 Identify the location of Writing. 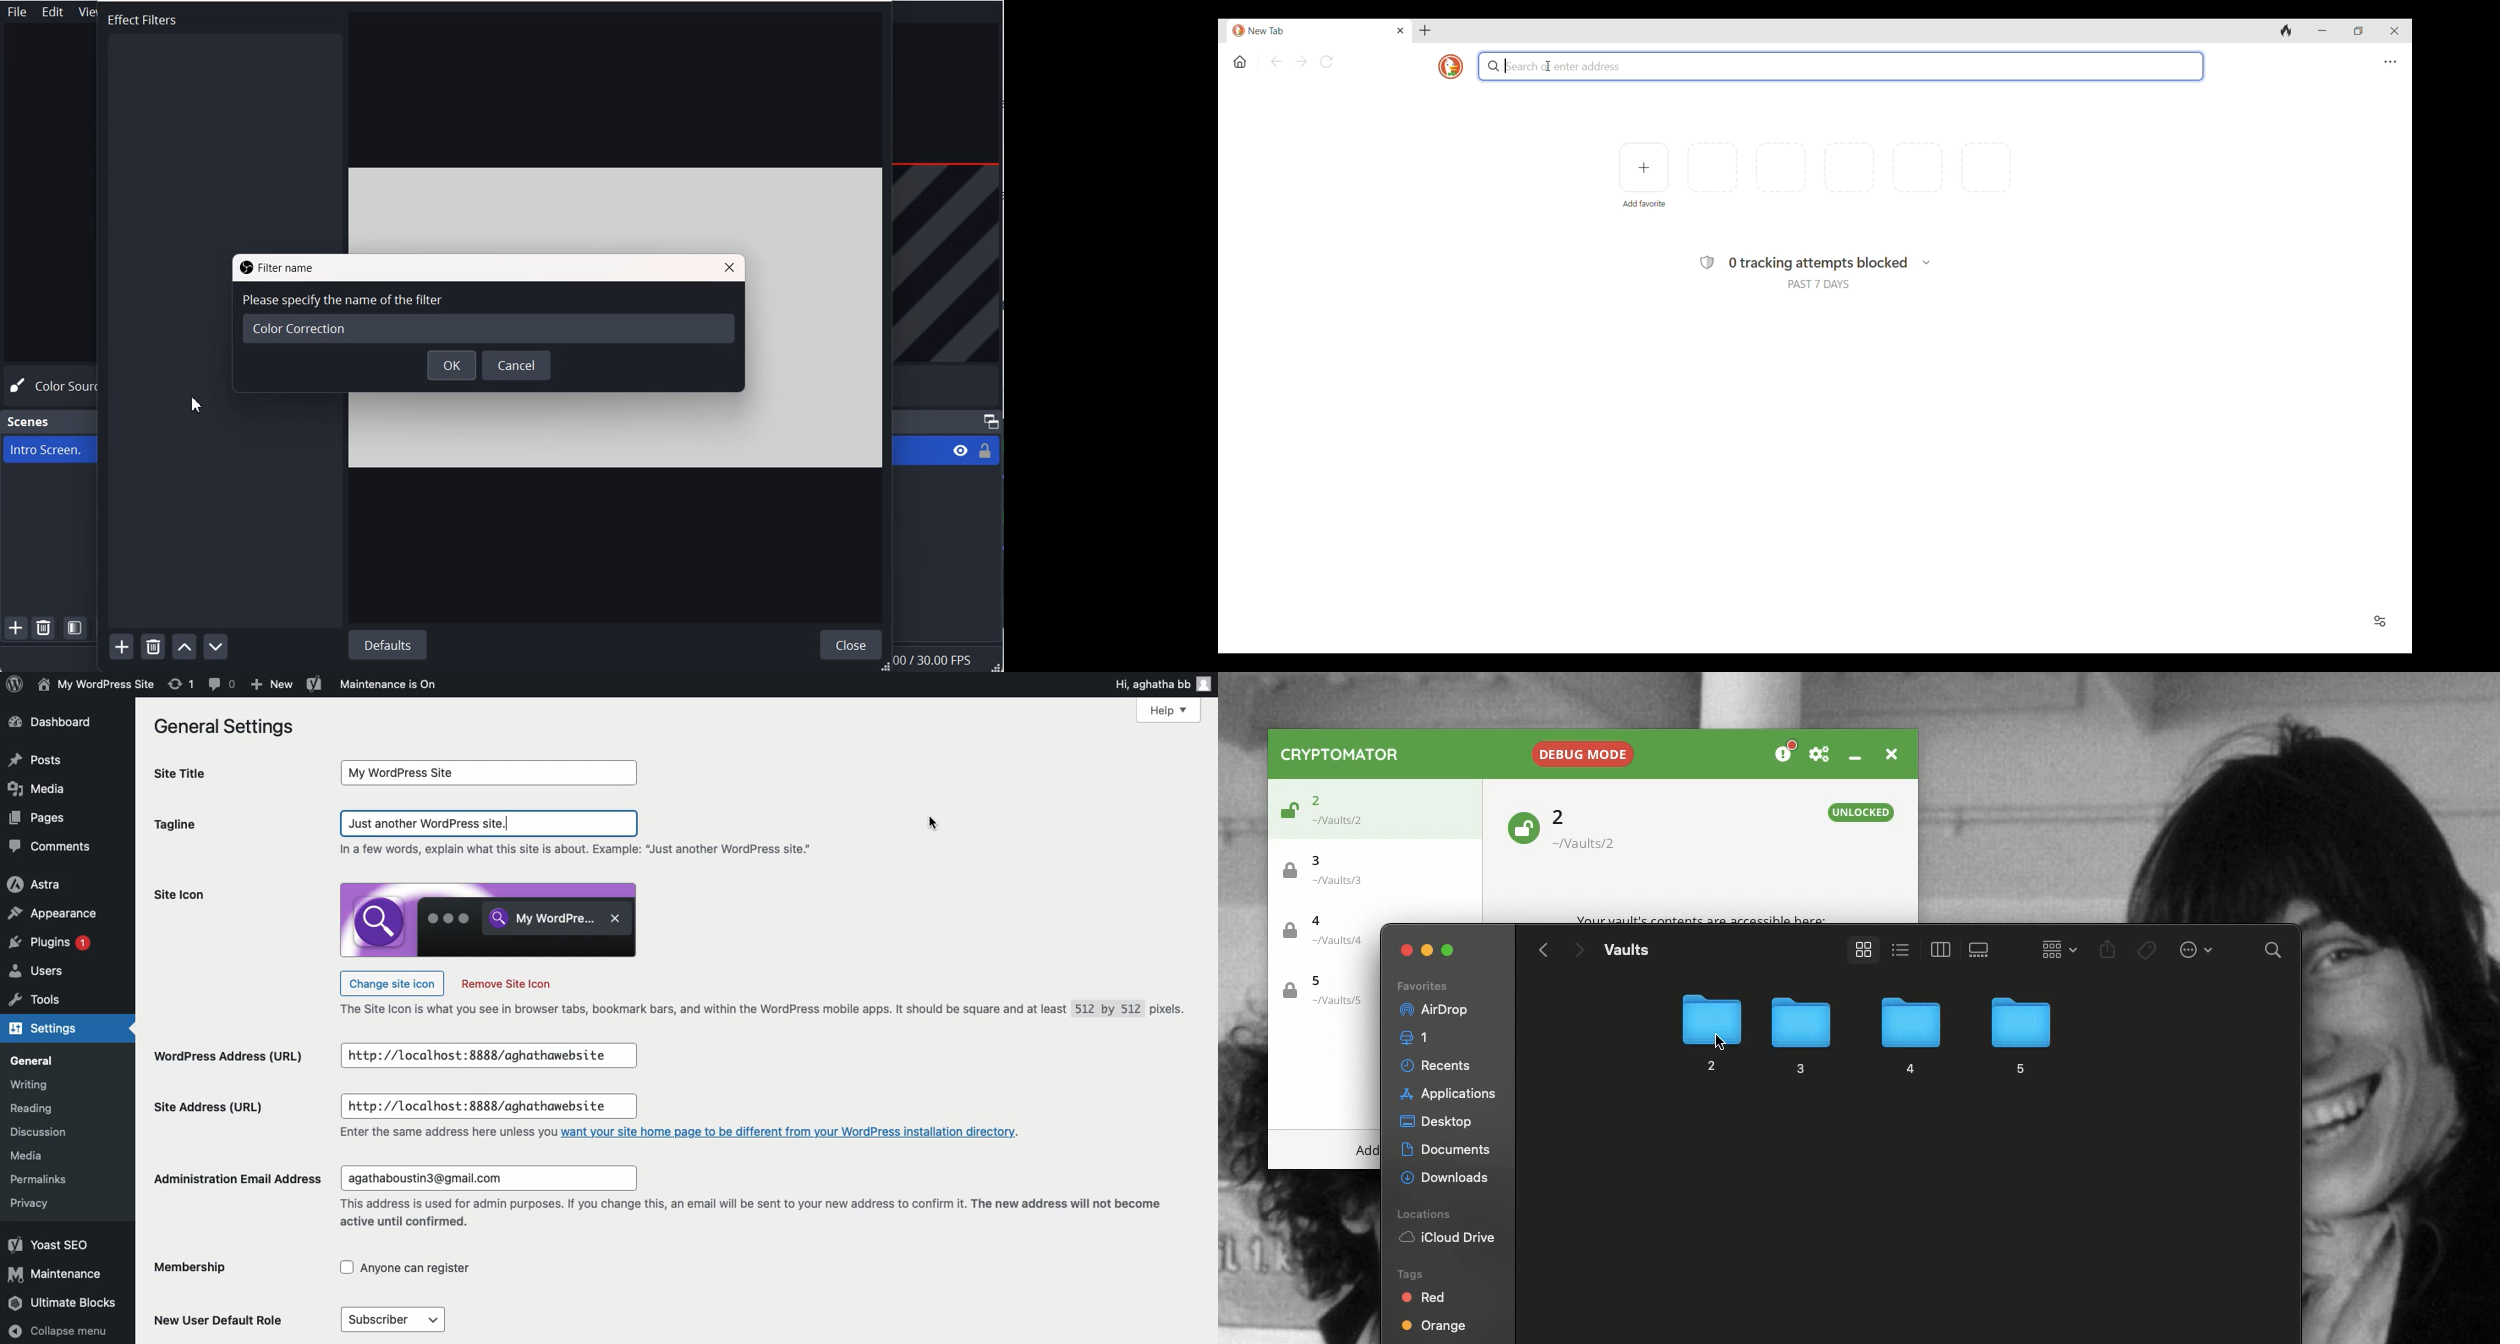
(30, 1084).